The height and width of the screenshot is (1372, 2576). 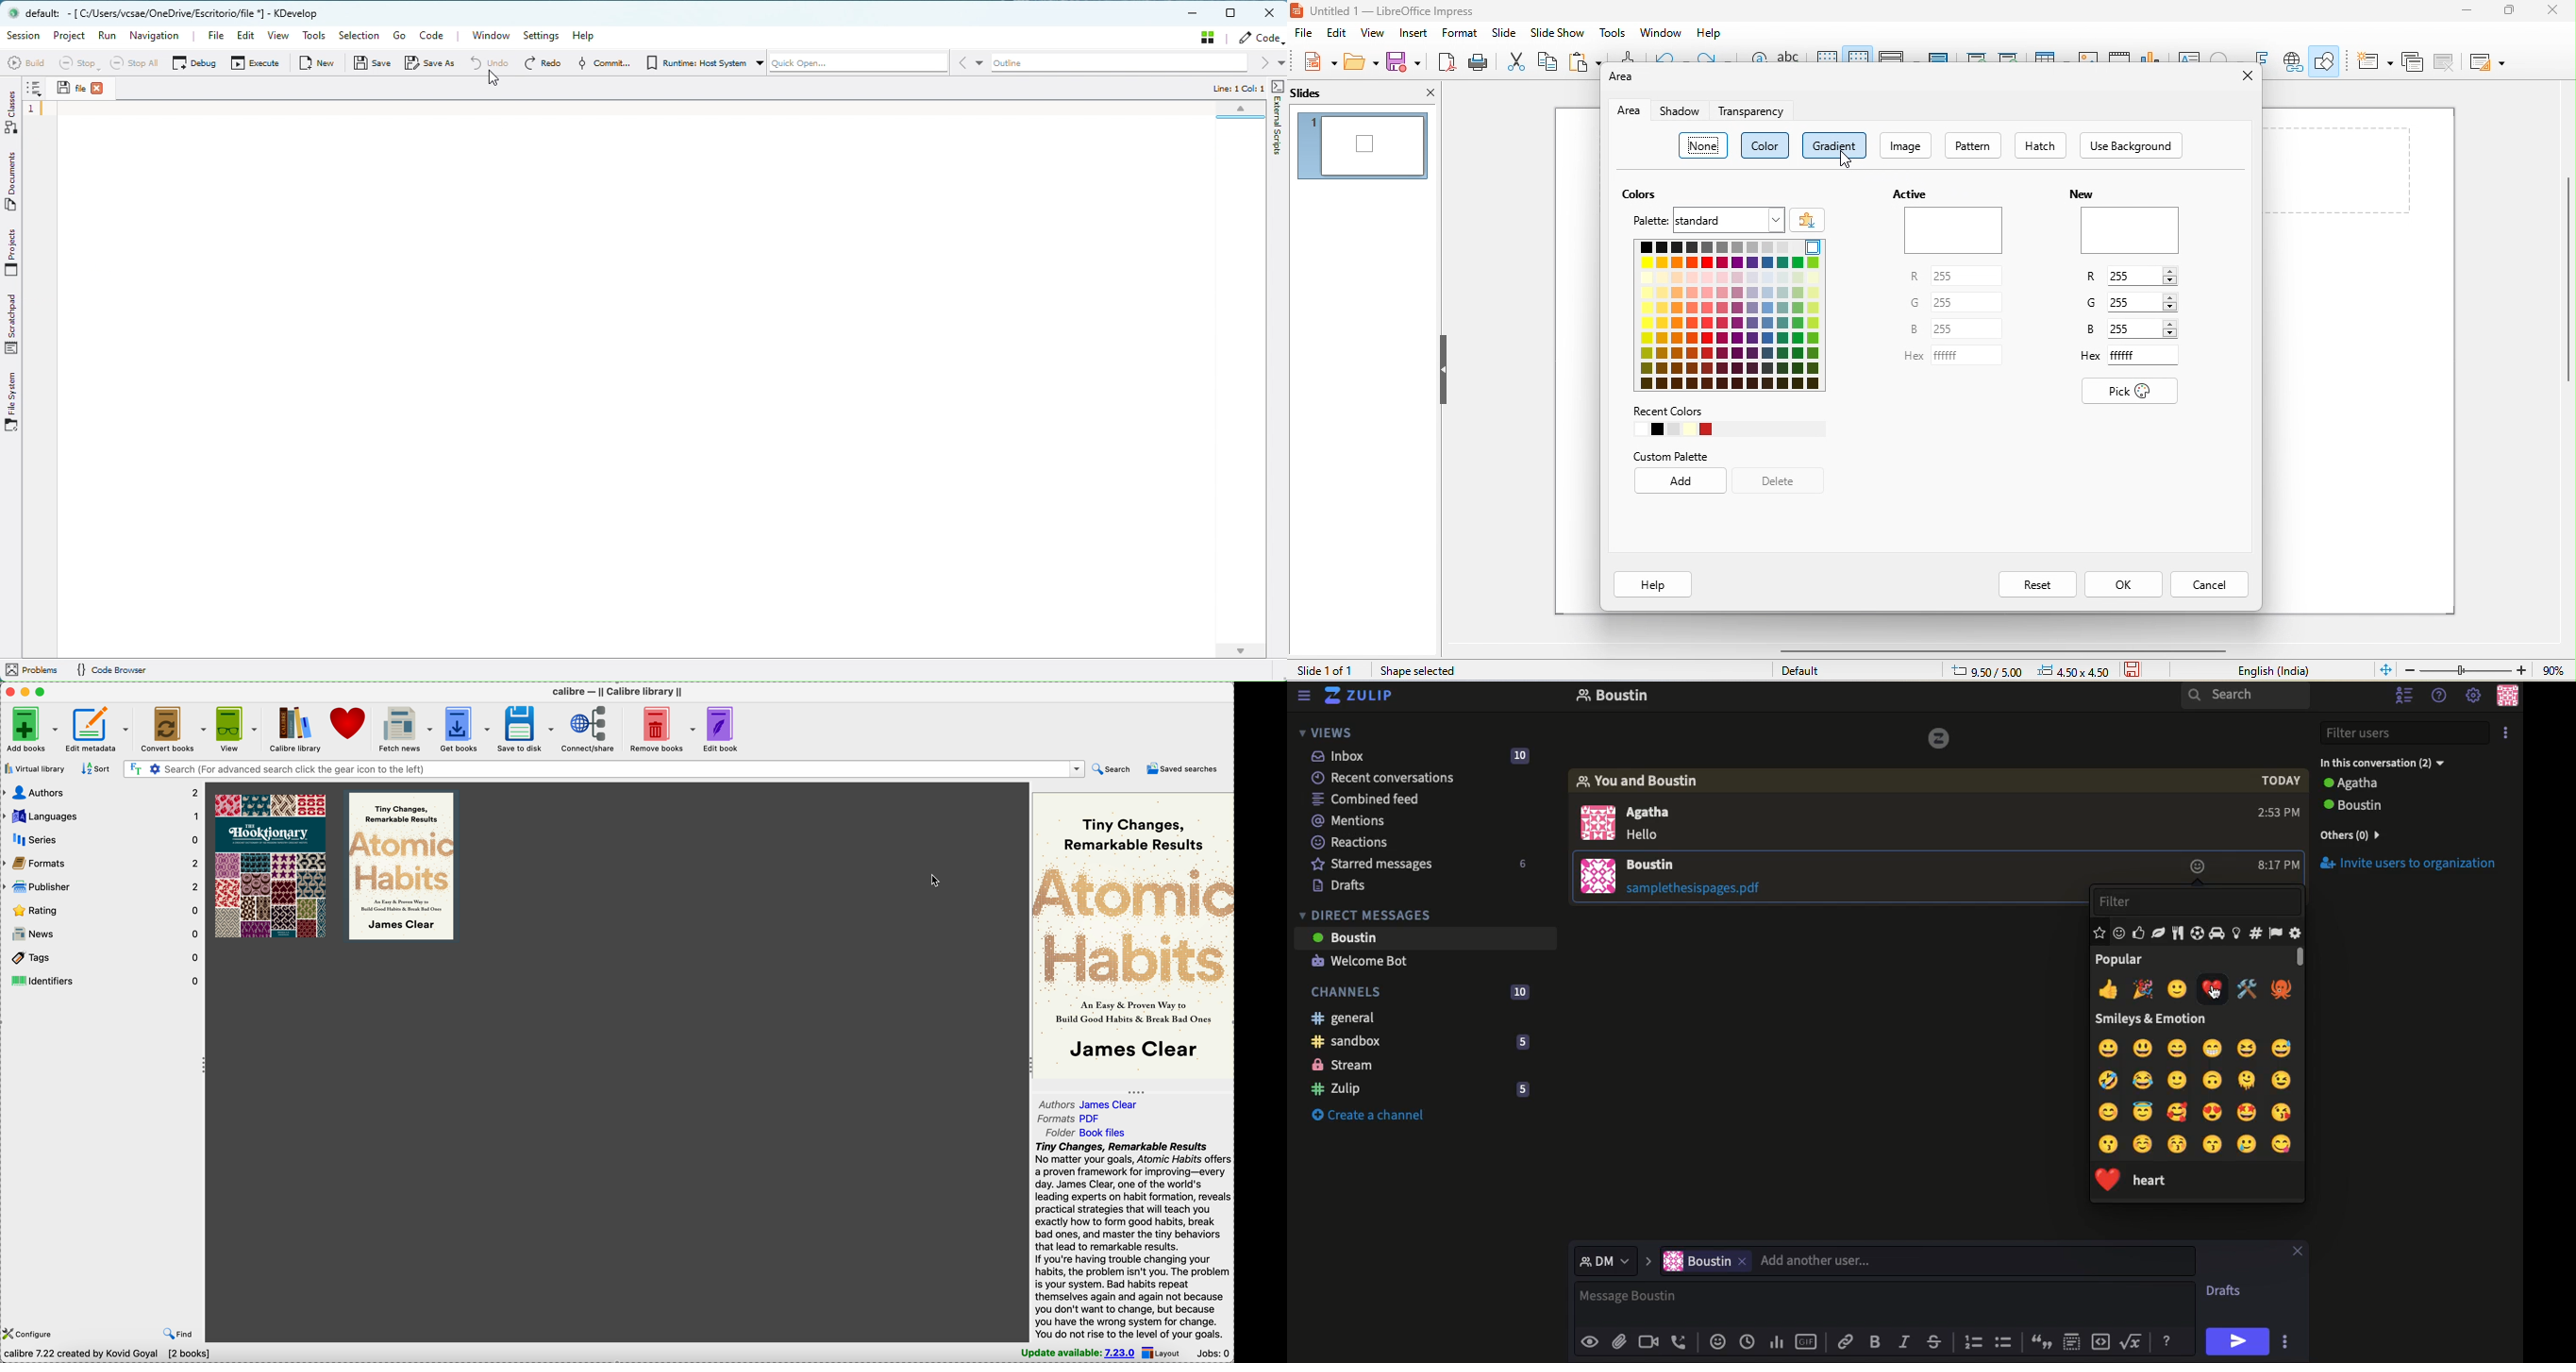 What do you see at coordinates (1230, 12) in the screenshot?
I see `Maximize` at bounding box center [1230, 12].